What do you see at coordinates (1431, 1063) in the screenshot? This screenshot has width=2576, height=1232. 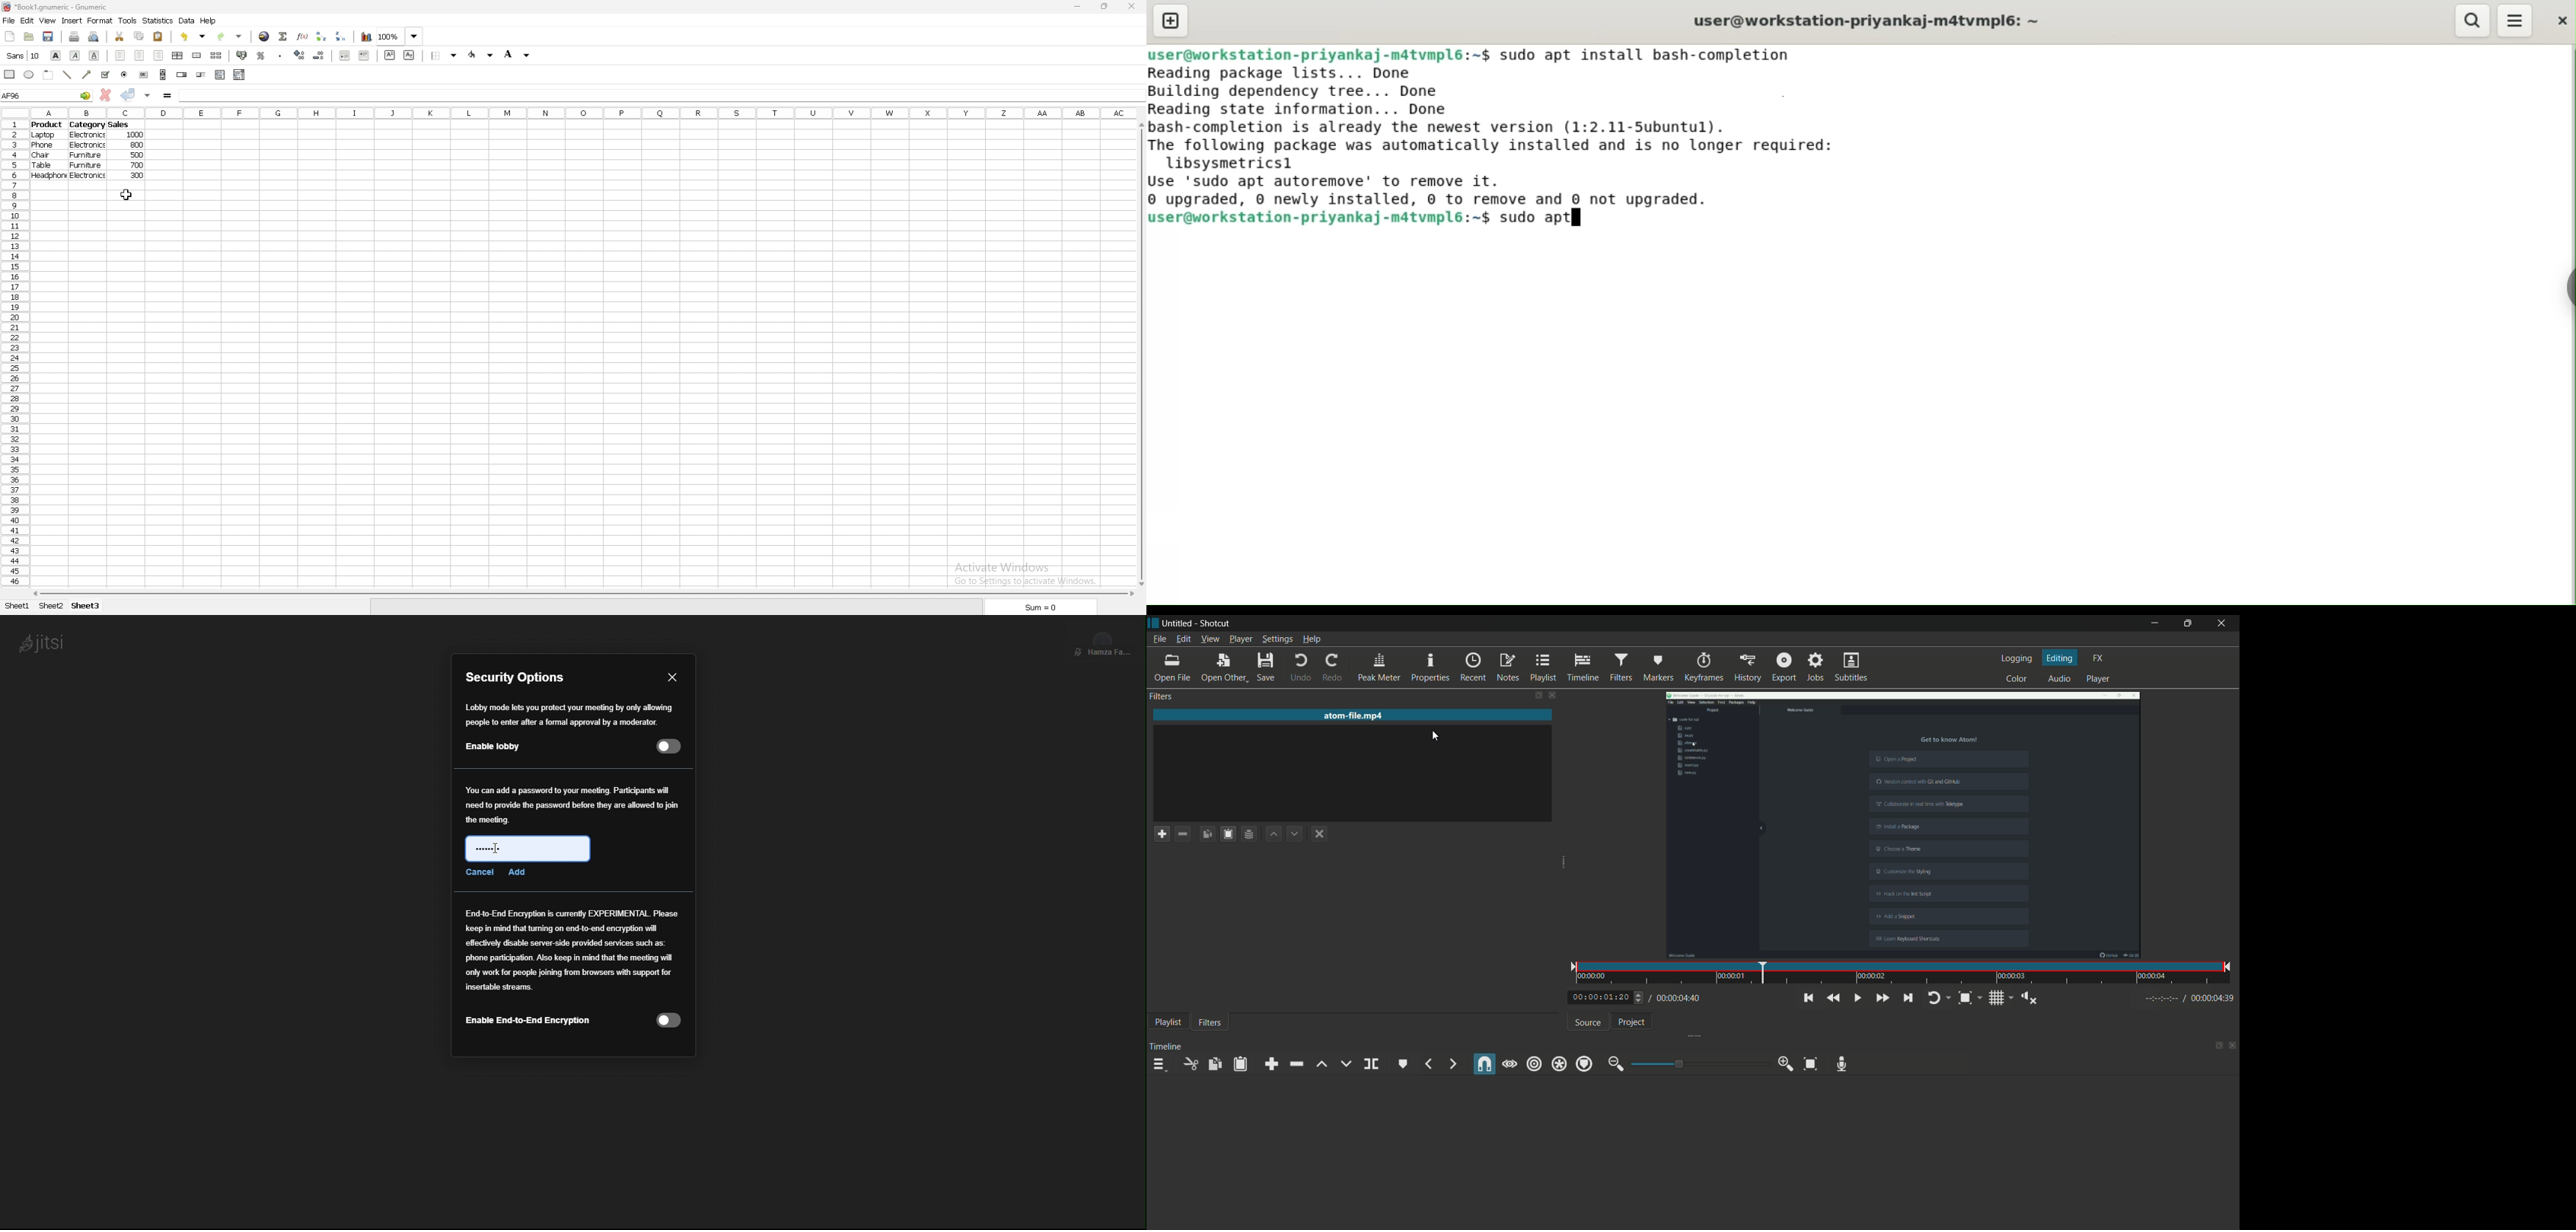 I see `previous marker` at bounding box center [1431, 1063].